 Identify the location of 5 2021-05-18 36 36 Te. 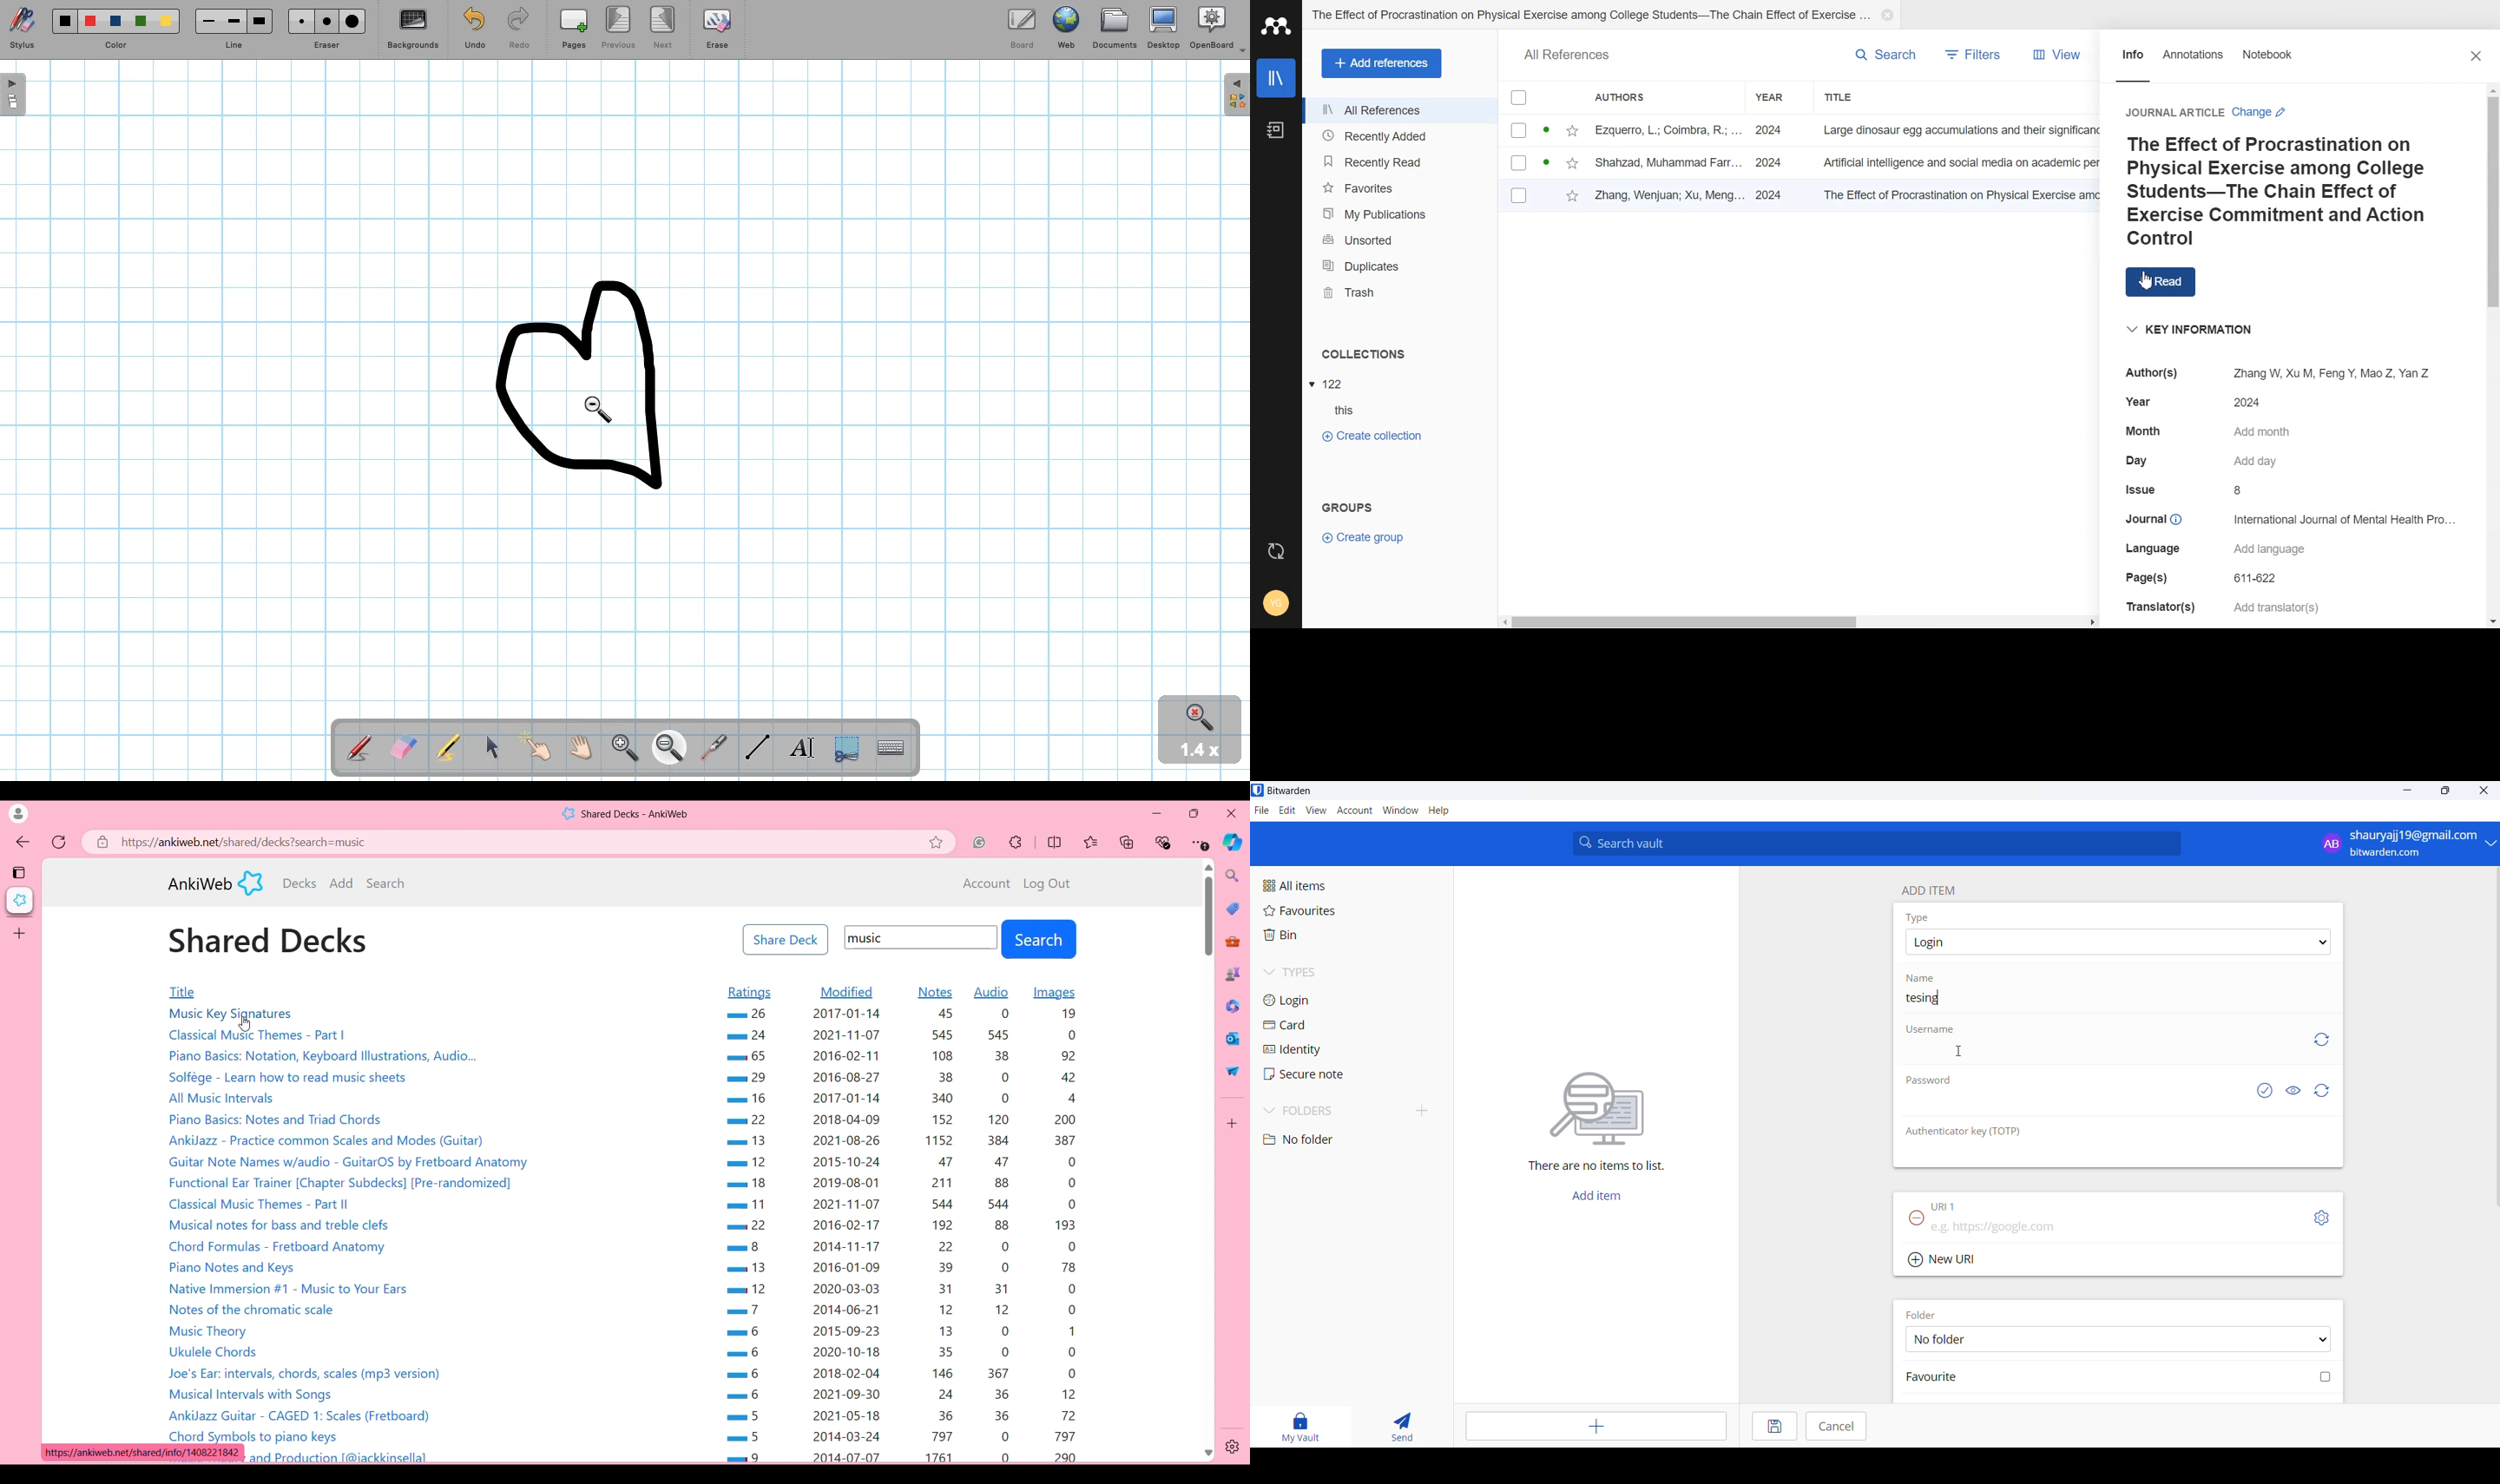
(908, 1416).